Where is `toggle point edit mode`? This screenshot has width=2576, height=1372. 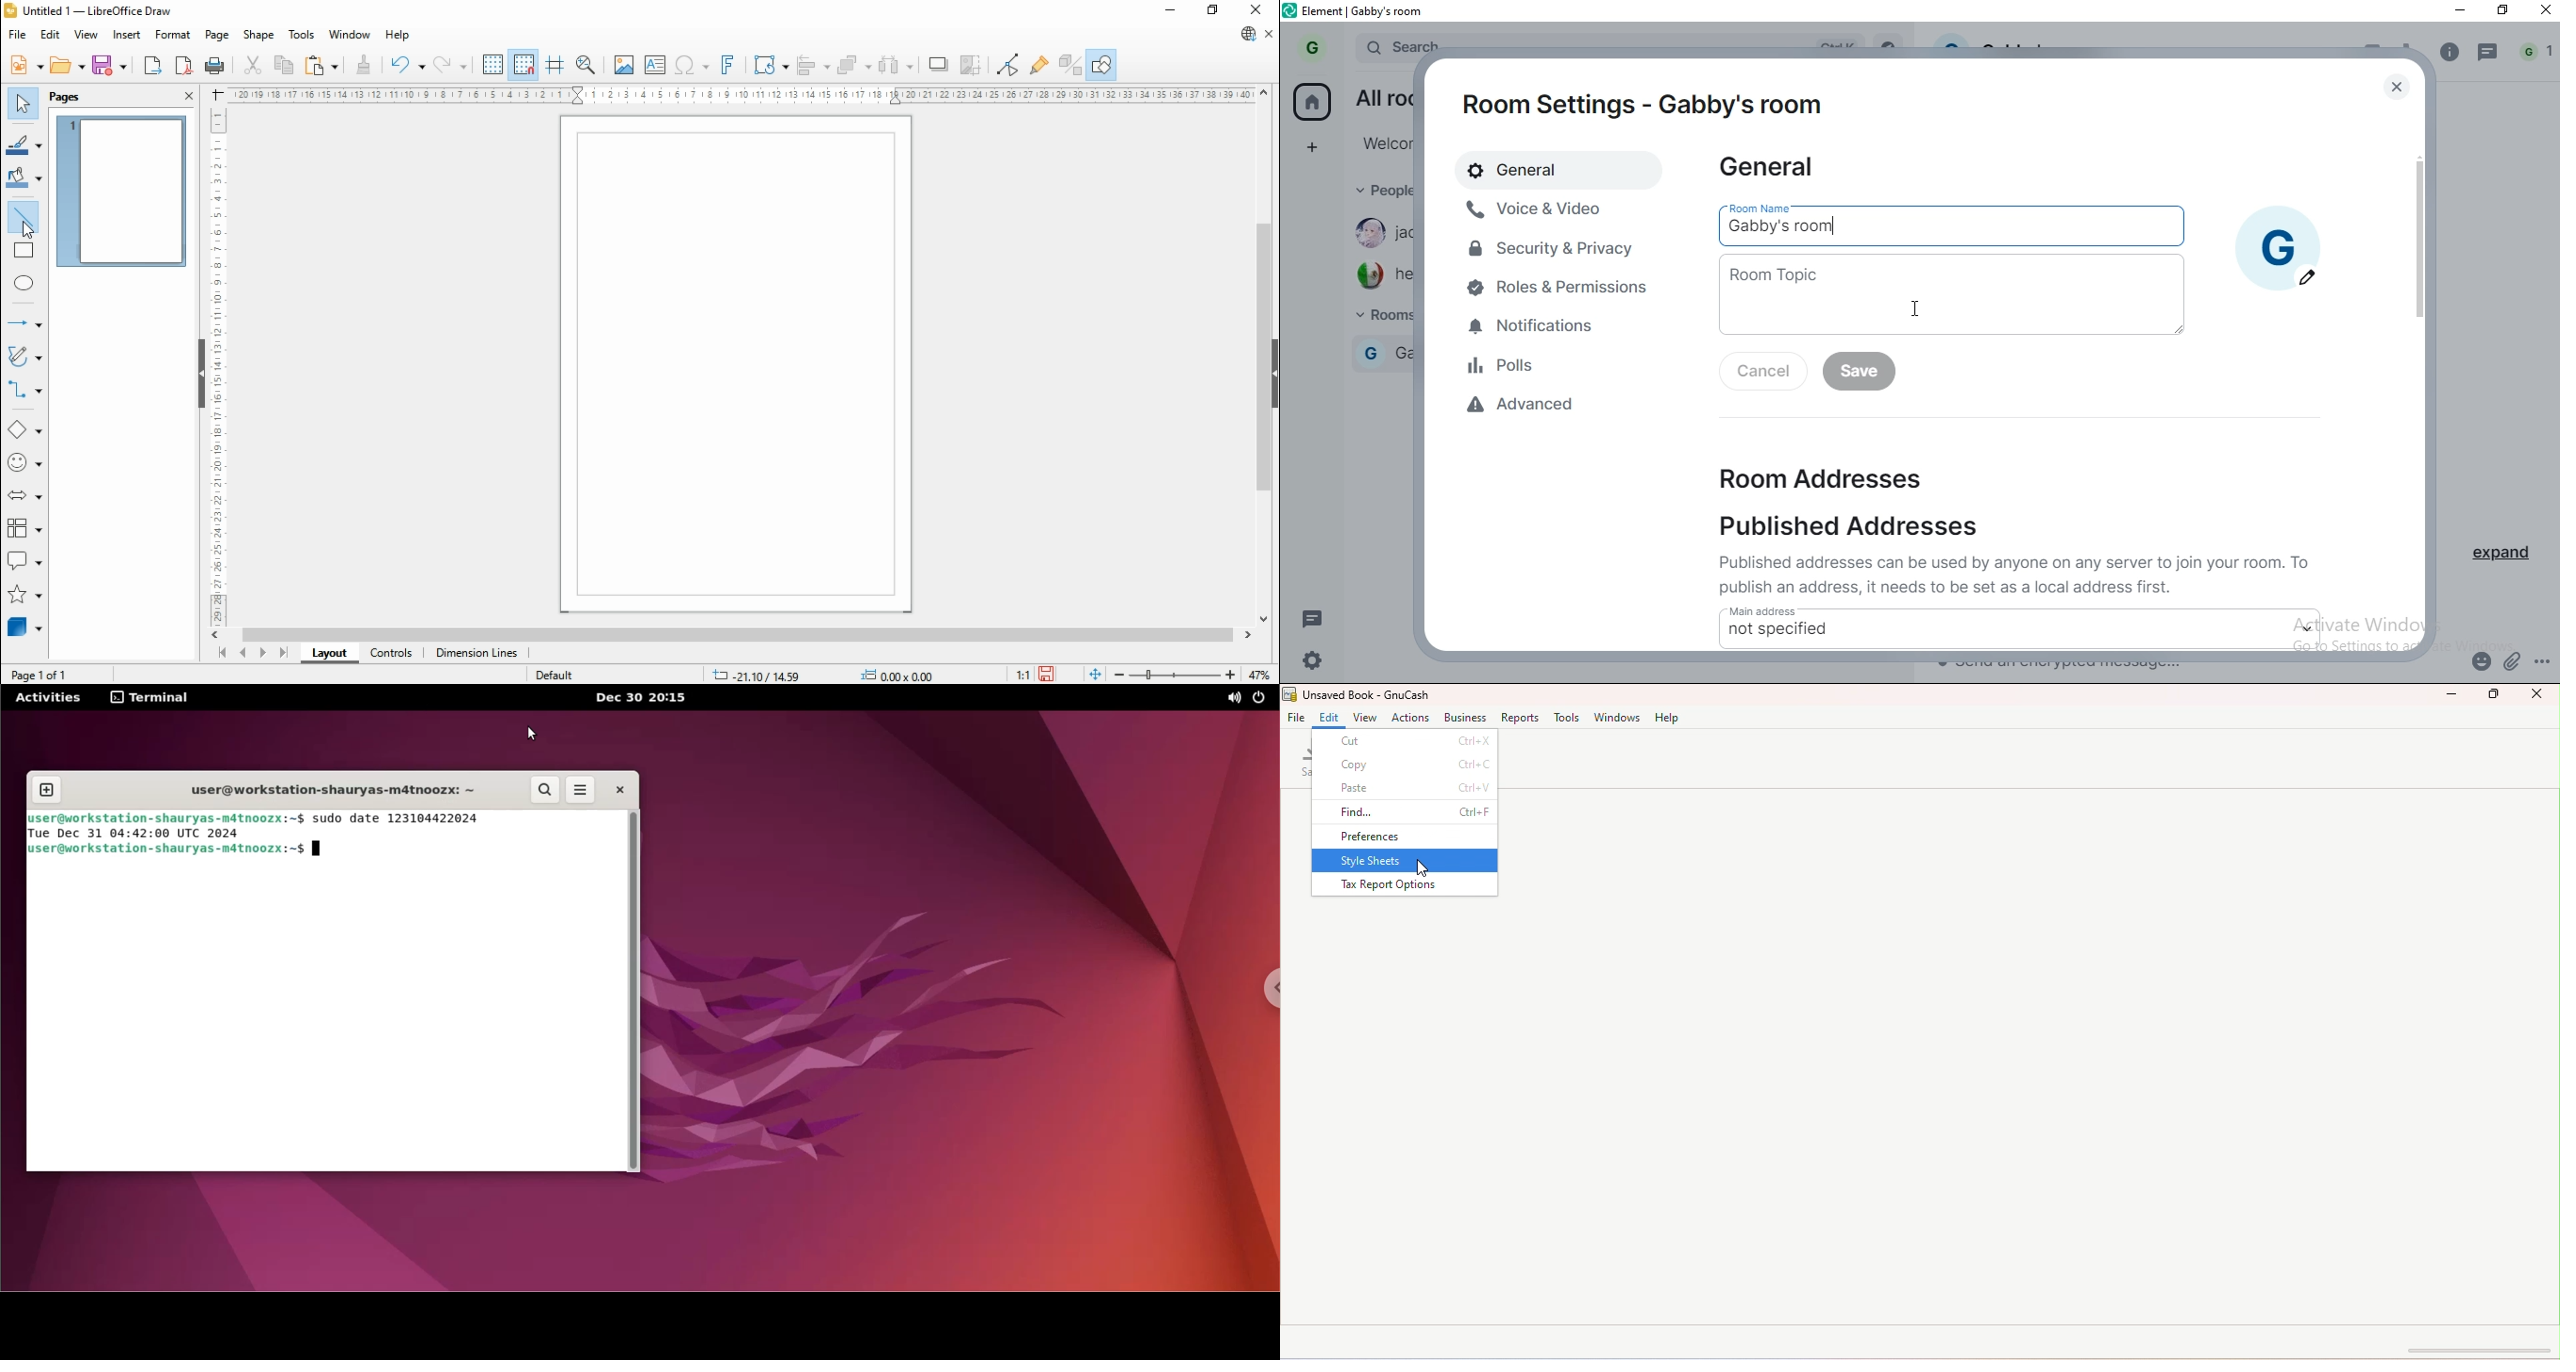 toggle point edit mode is located at coordinates (1008, 63).